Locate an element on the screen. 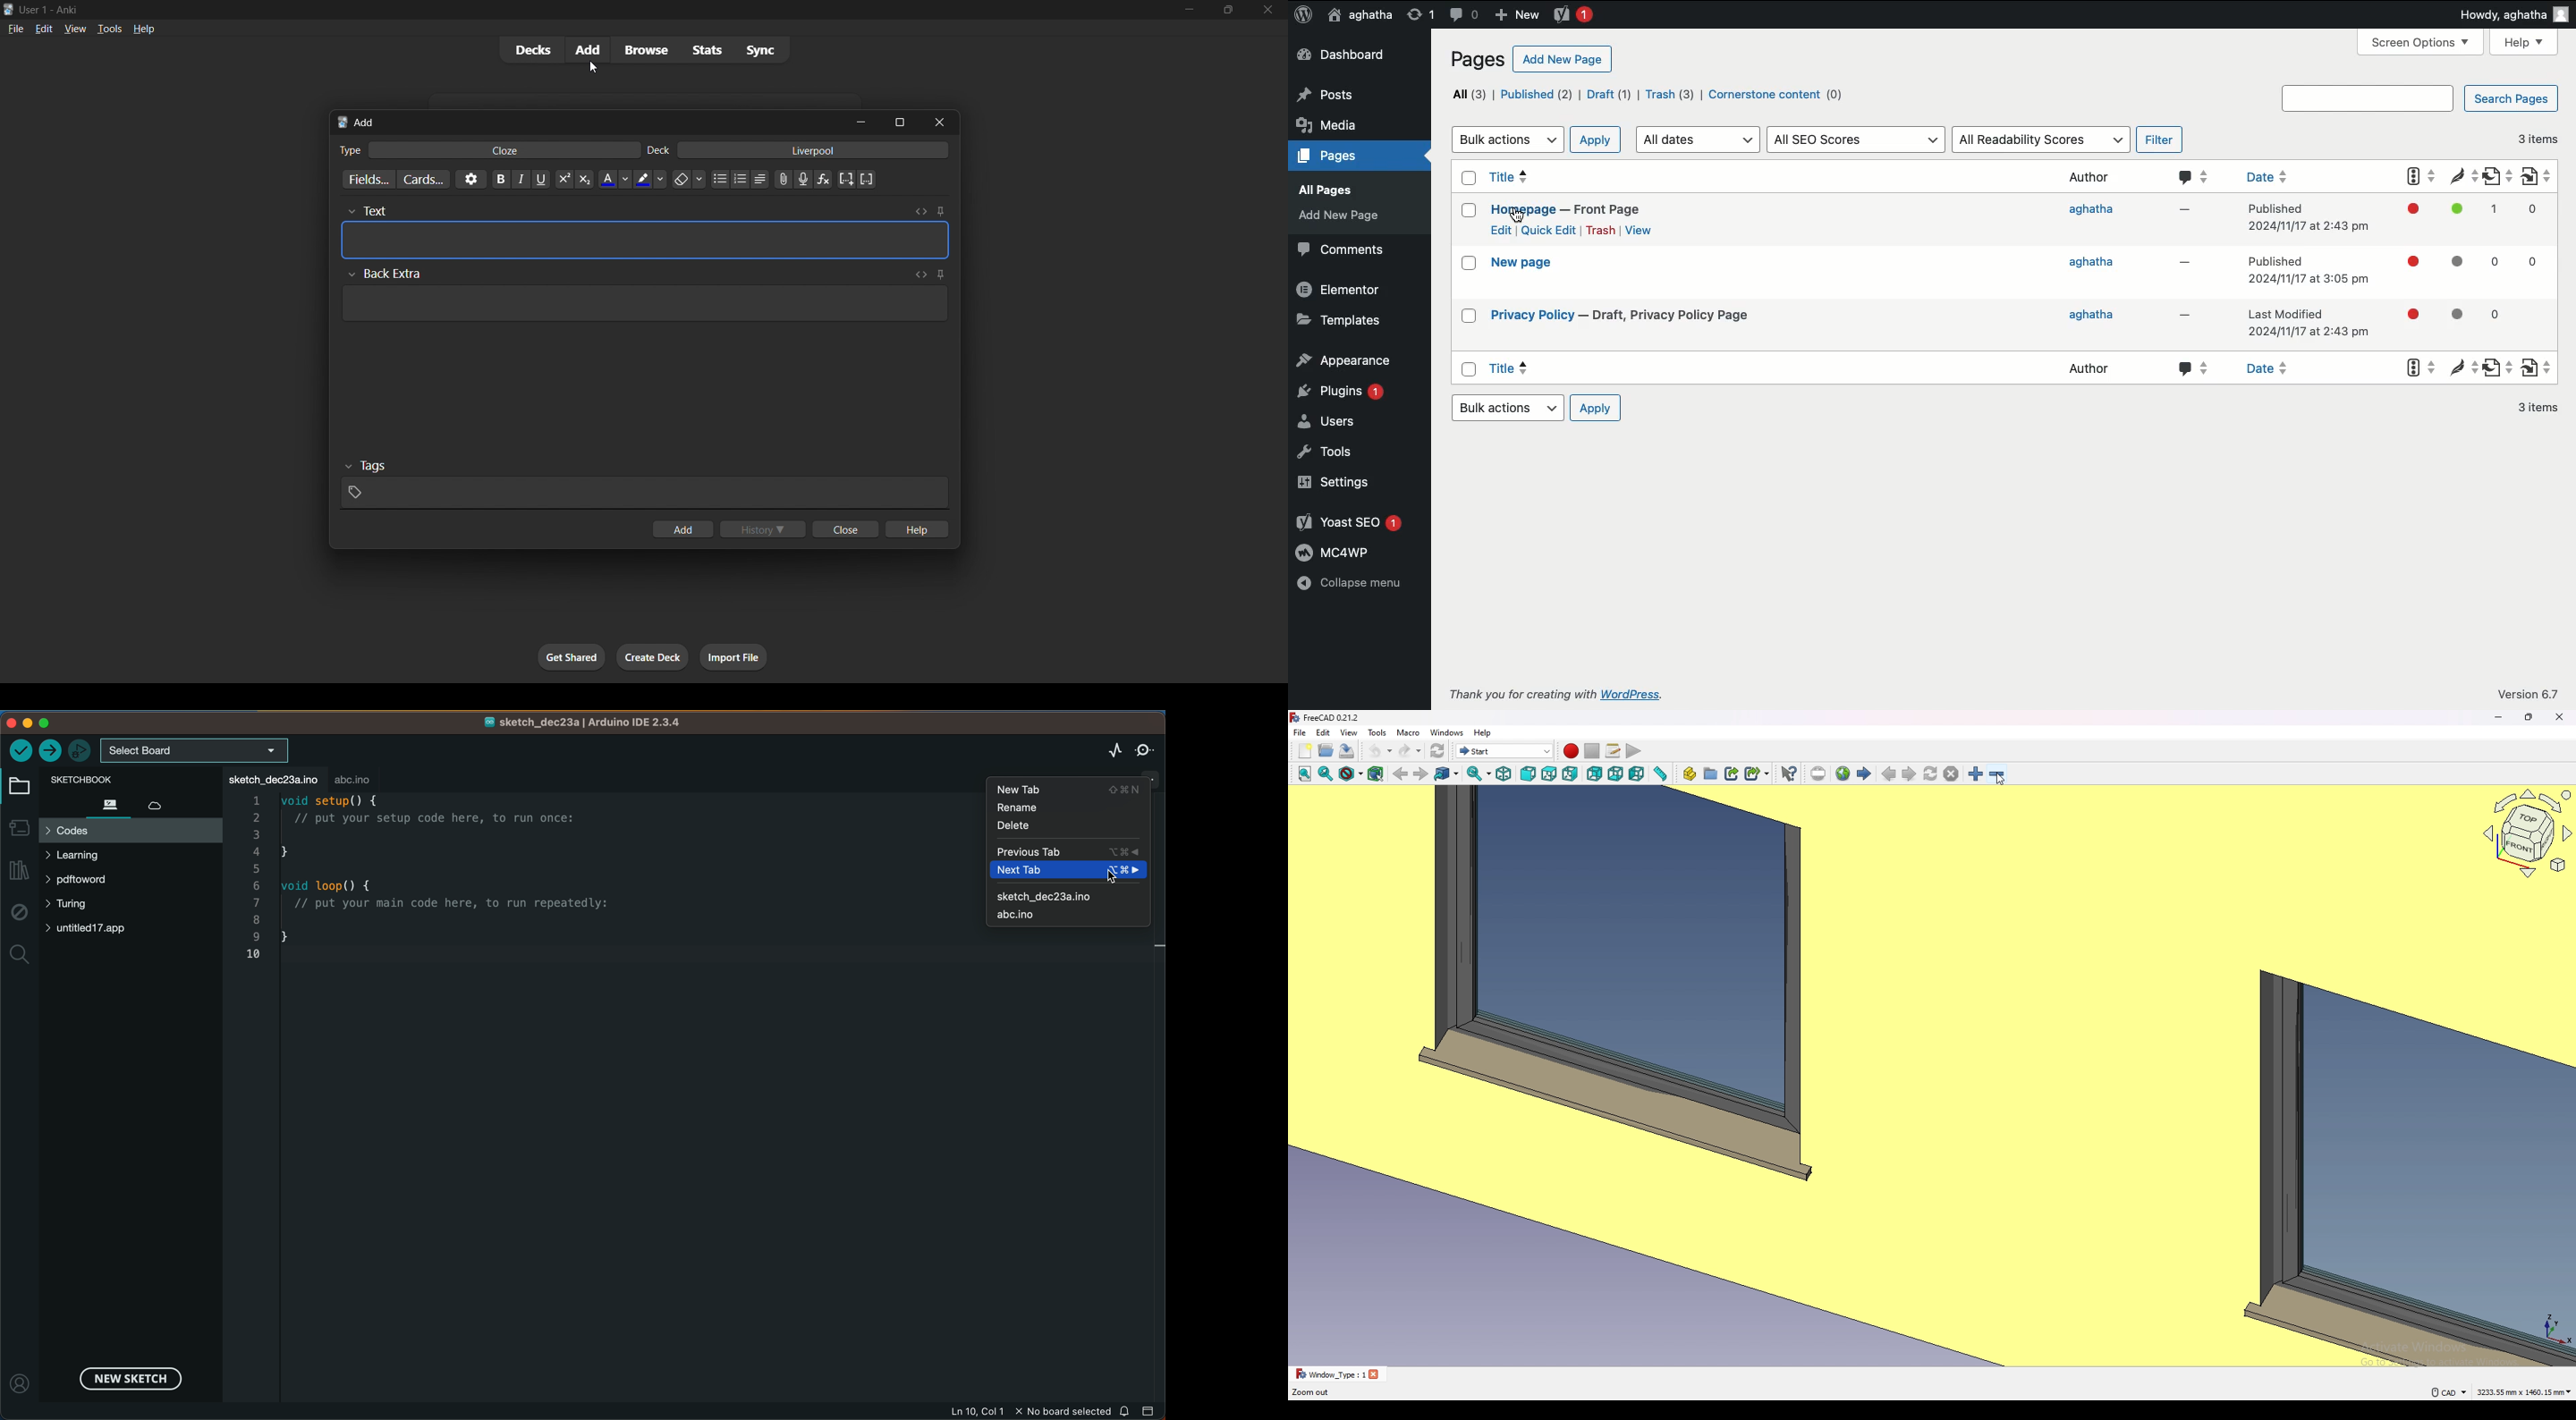  tools is located at coordinates (1377, 732).